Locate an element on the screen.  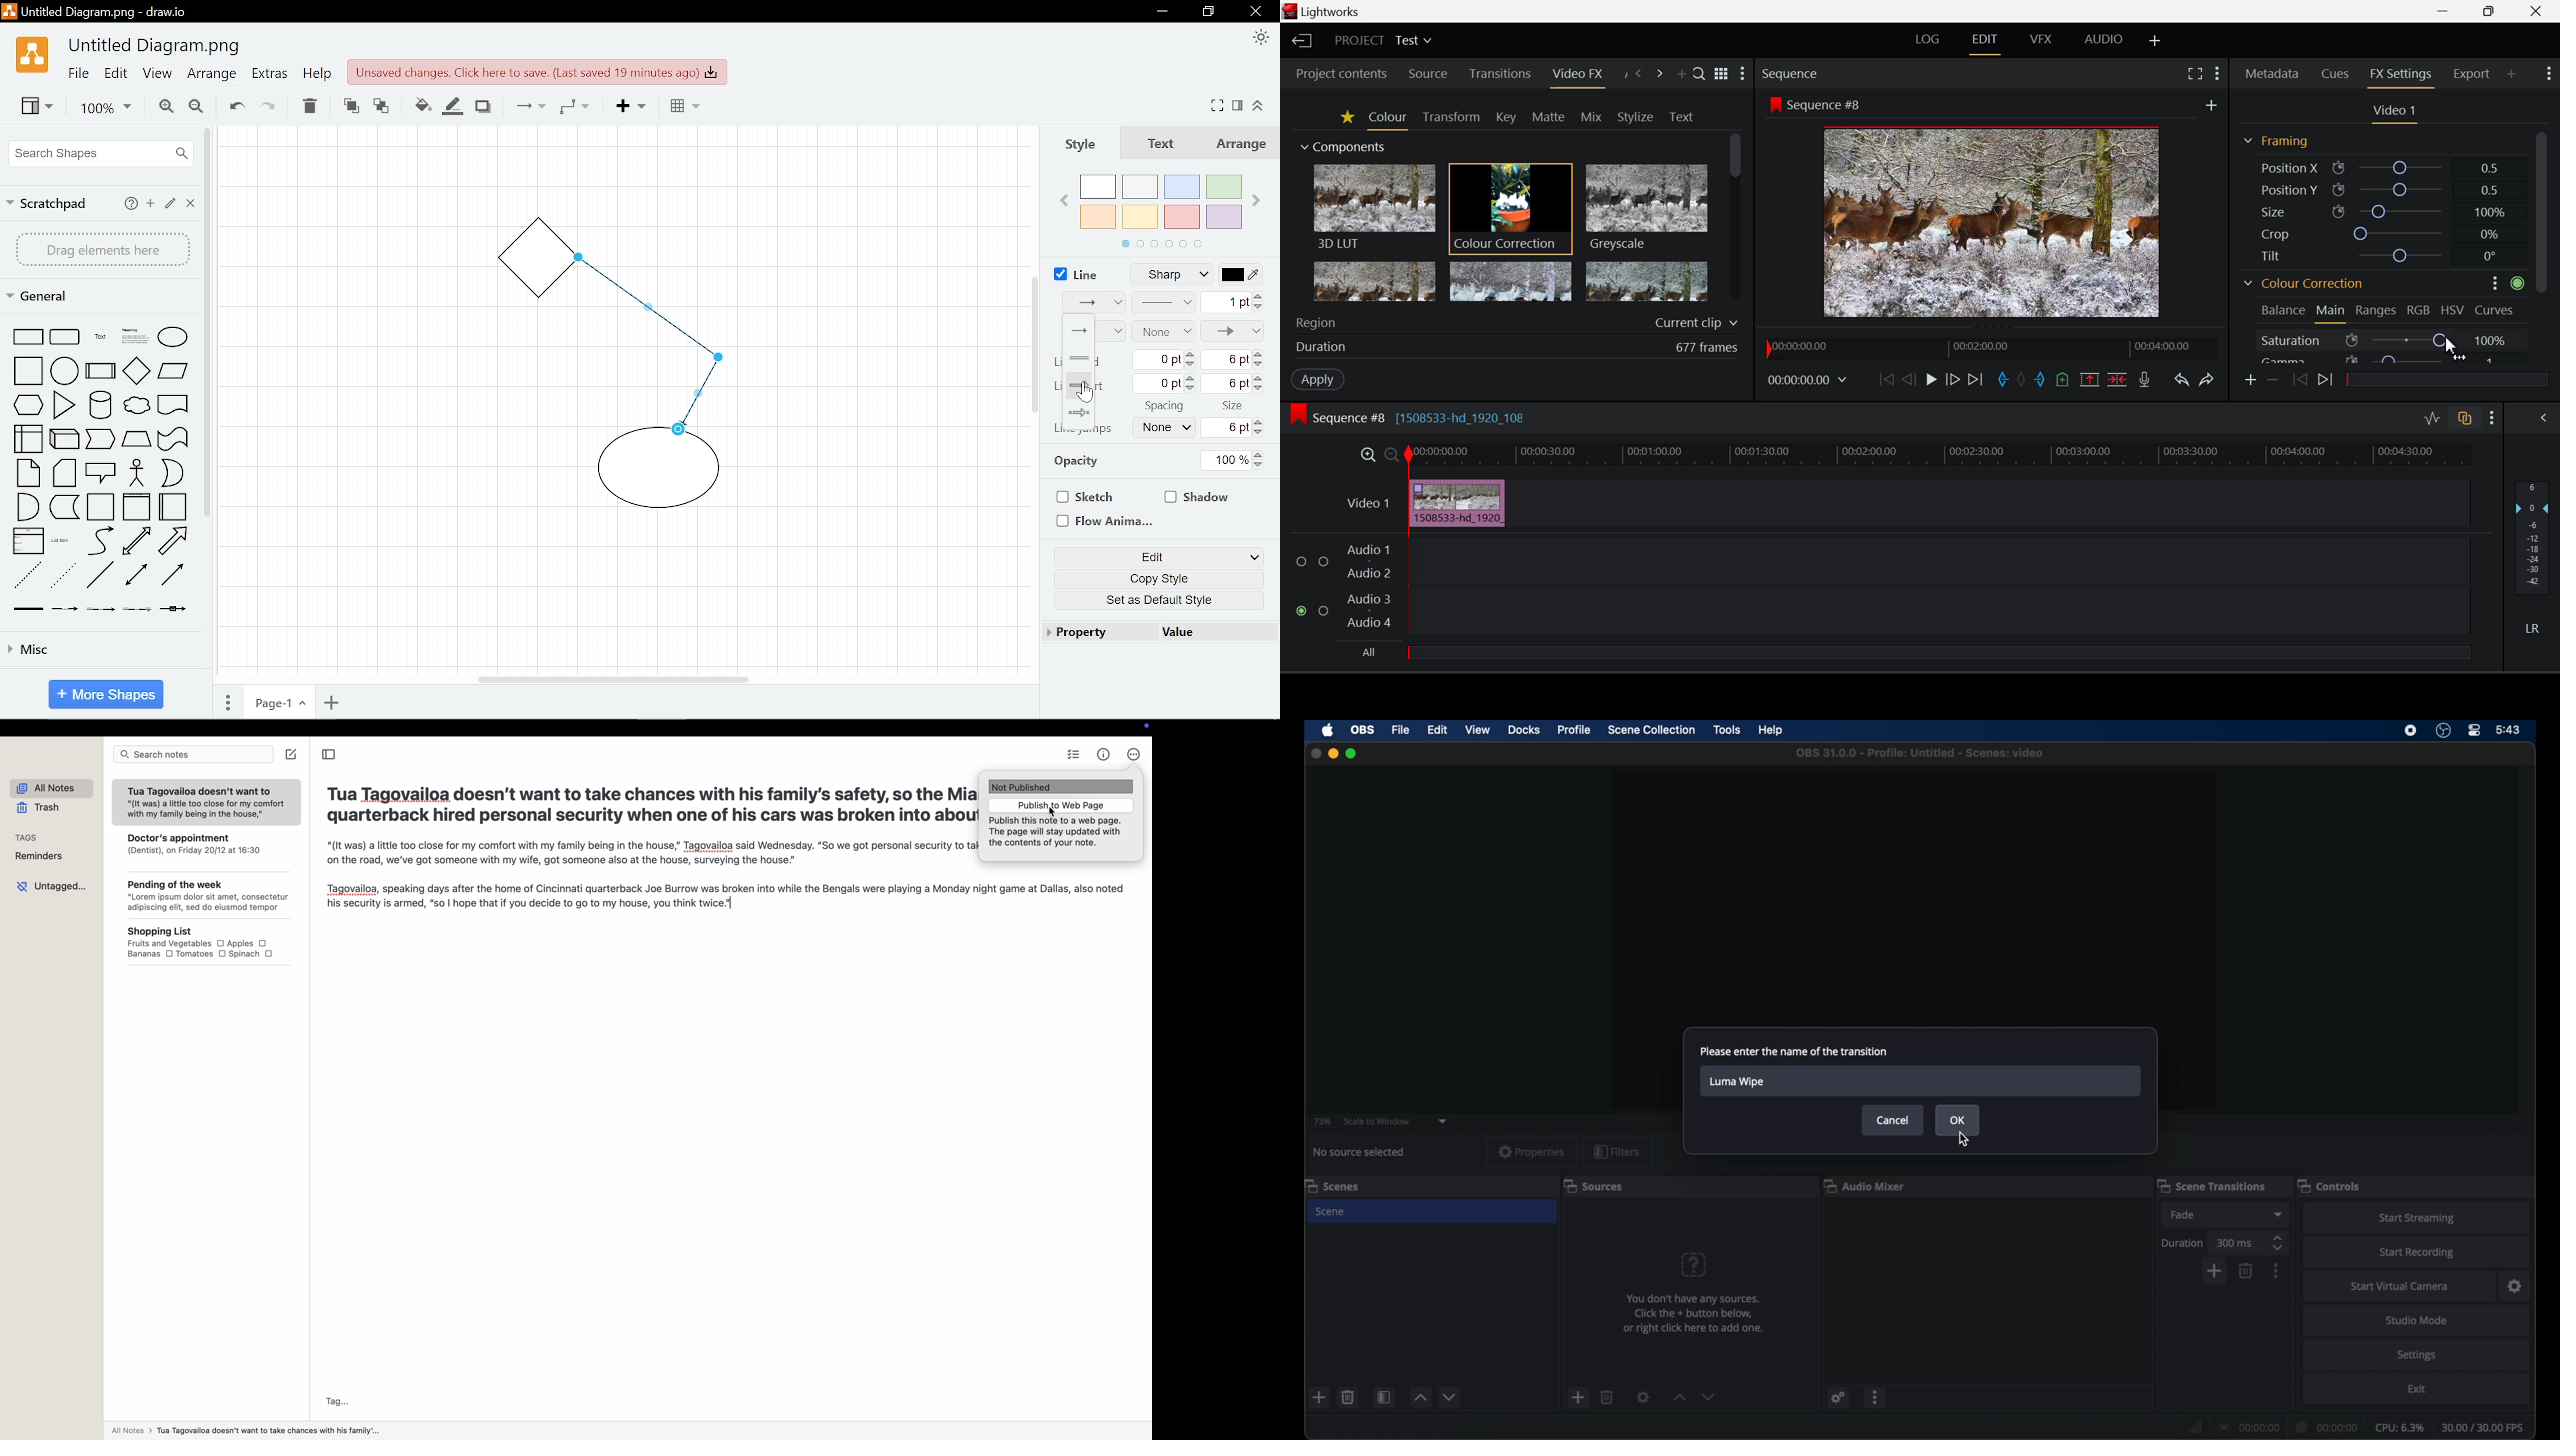
Favorites is located at coordinates (1345, 117).